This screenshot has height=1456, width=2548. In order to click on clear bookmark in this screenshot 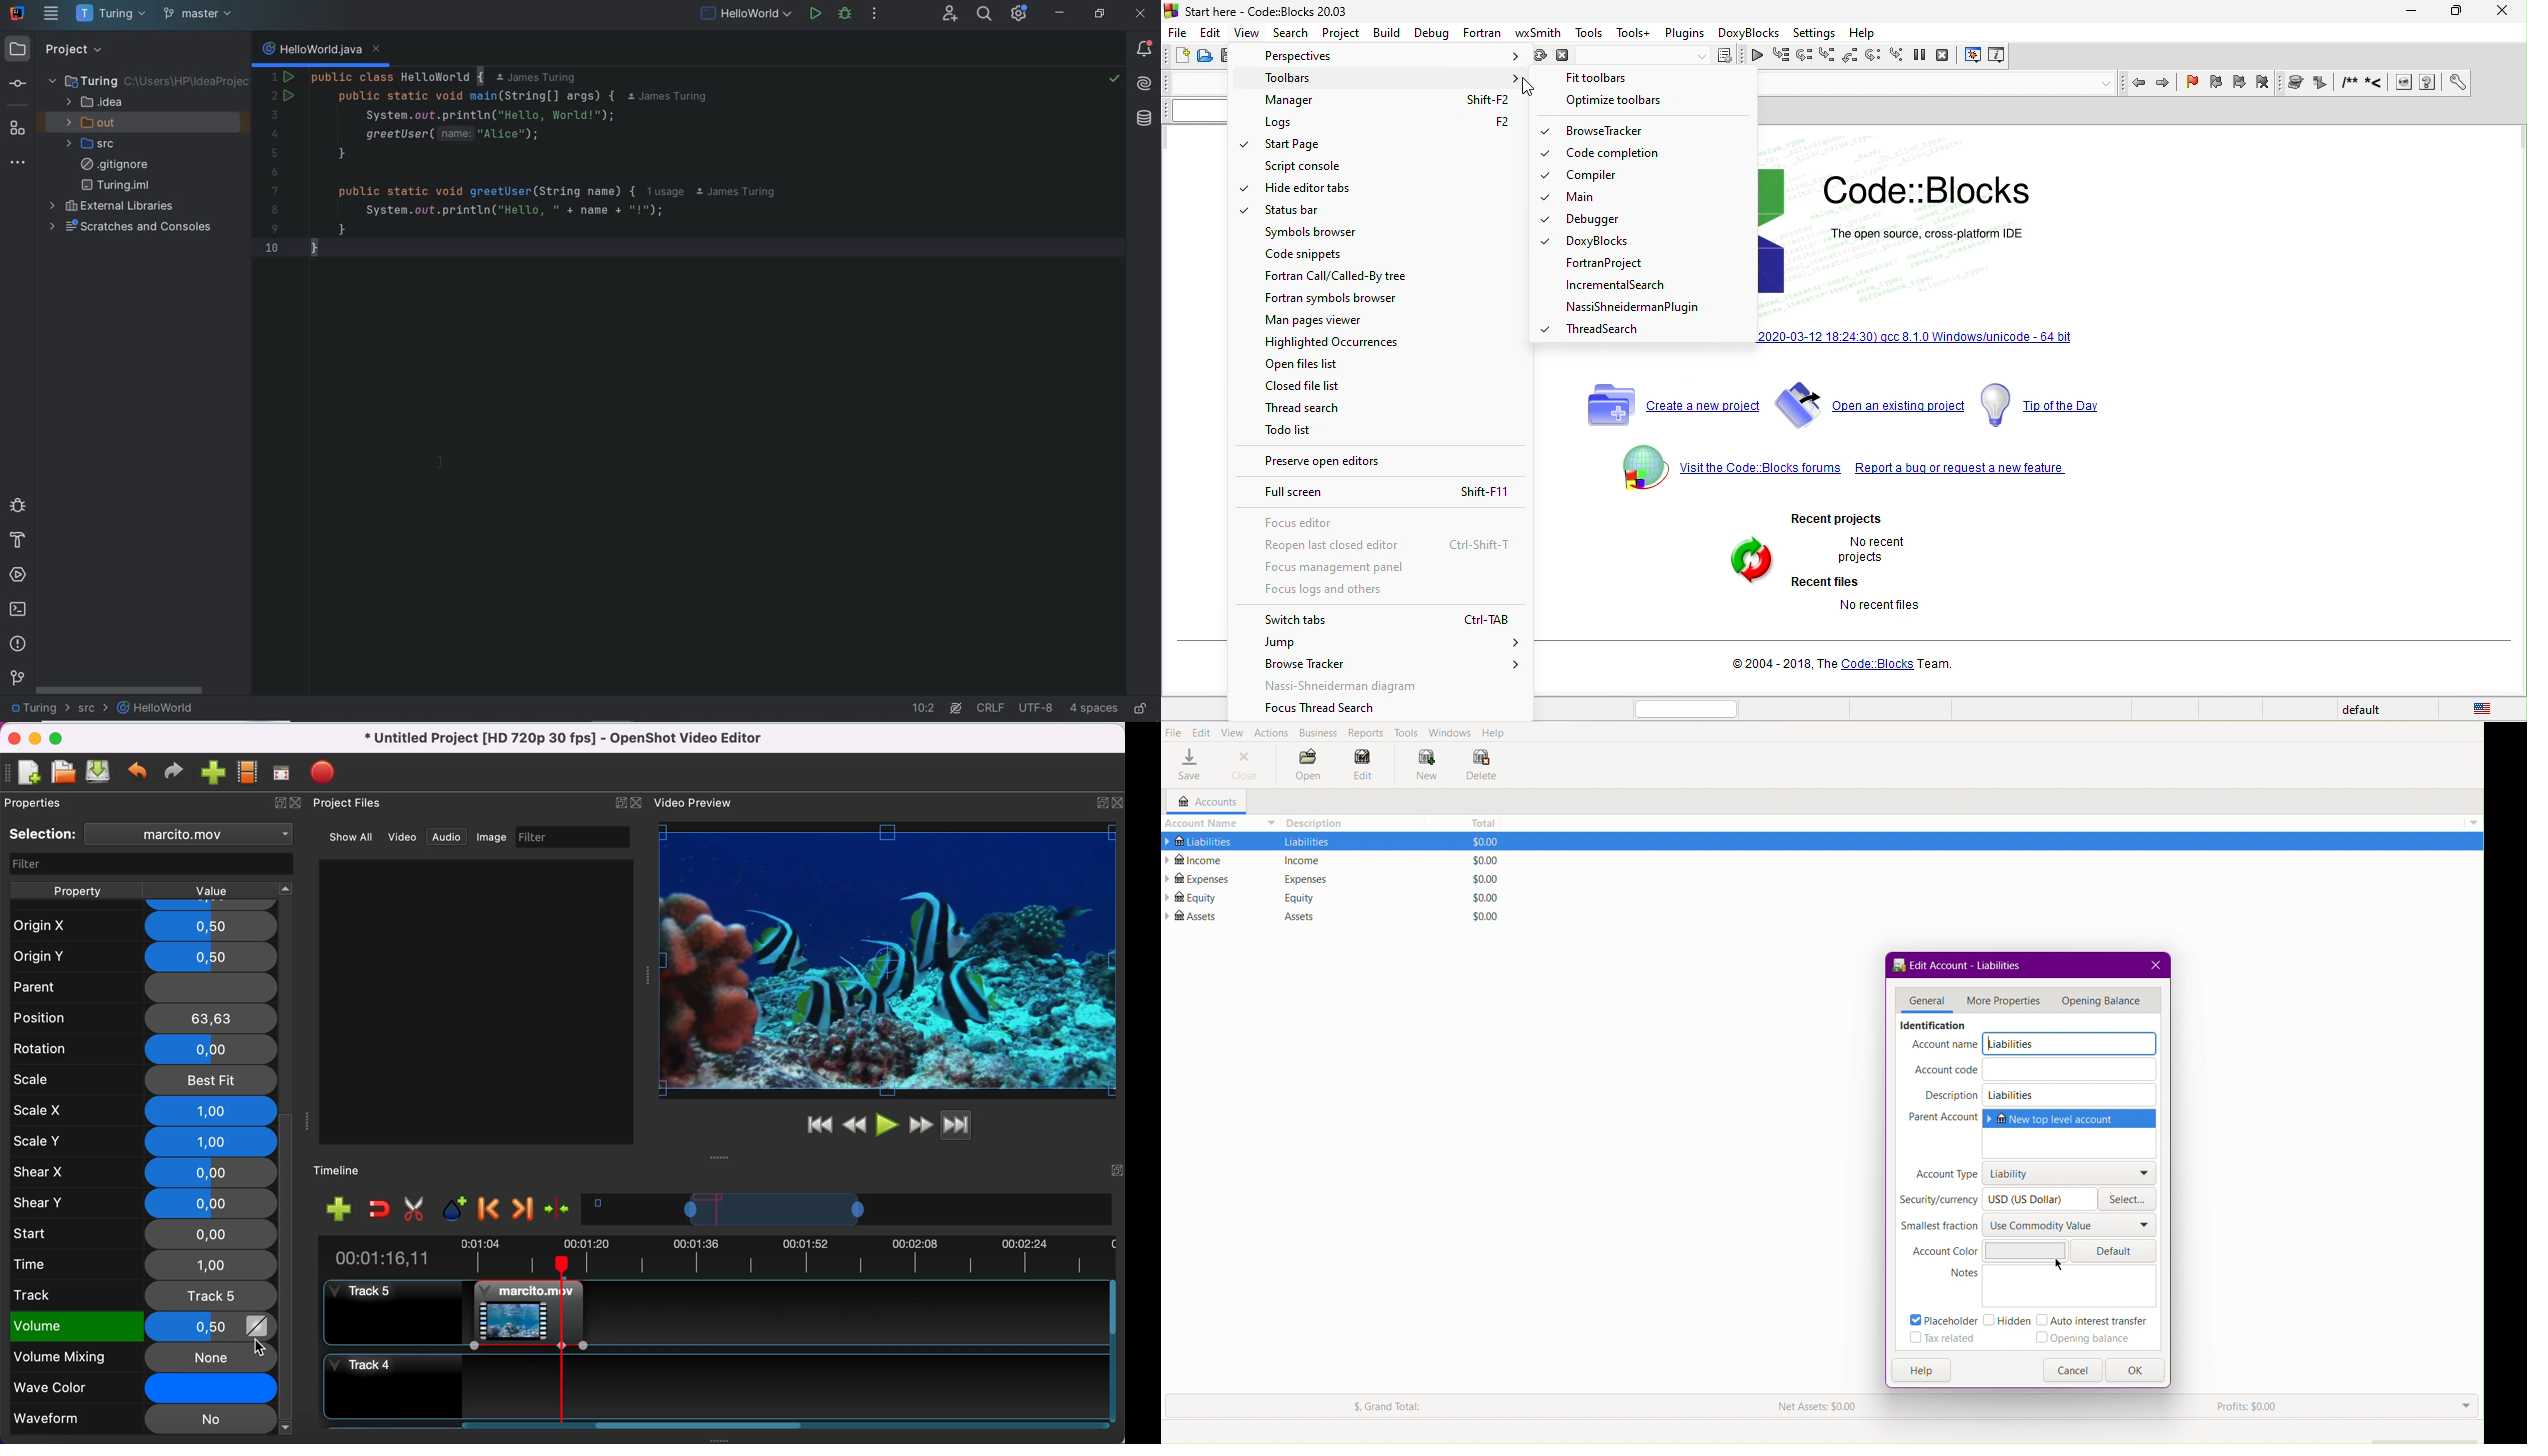, I will do `click(2268, 83)`.